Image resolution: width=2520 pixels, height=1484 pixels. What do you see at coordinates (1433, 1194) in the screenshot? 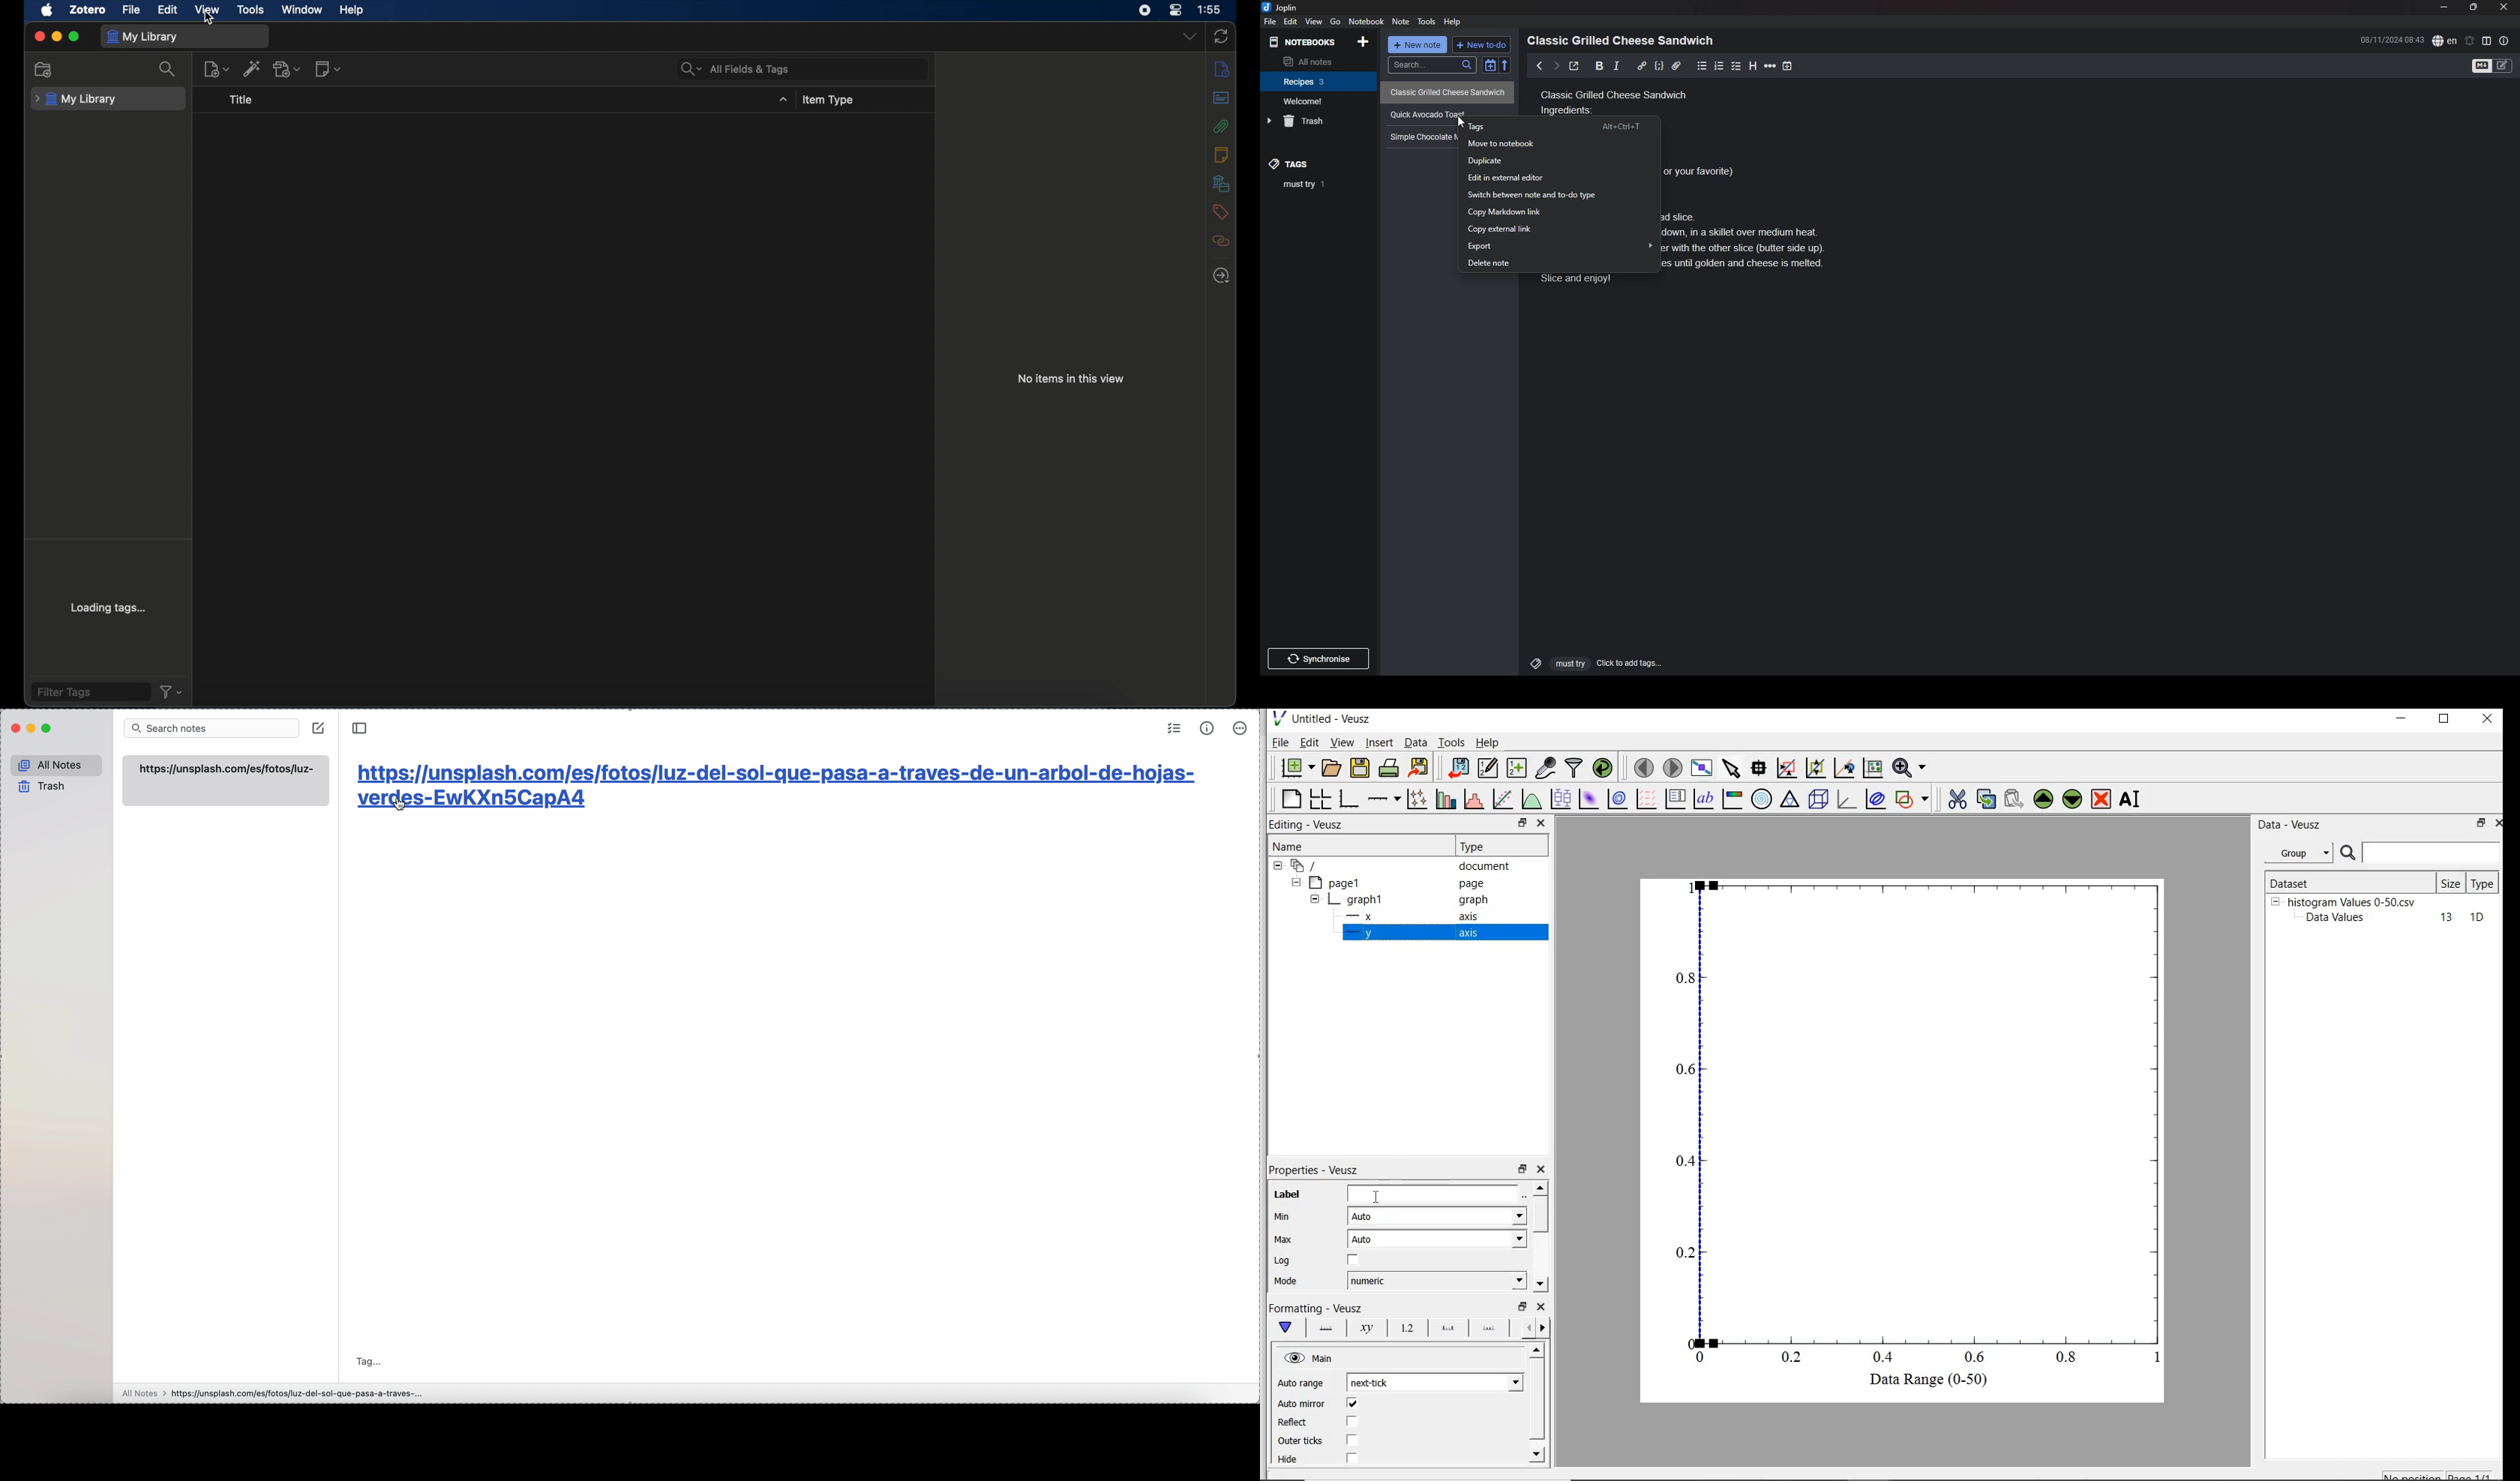
I see ` Data Range (0-50)` at bounding box center [1433, 1194].